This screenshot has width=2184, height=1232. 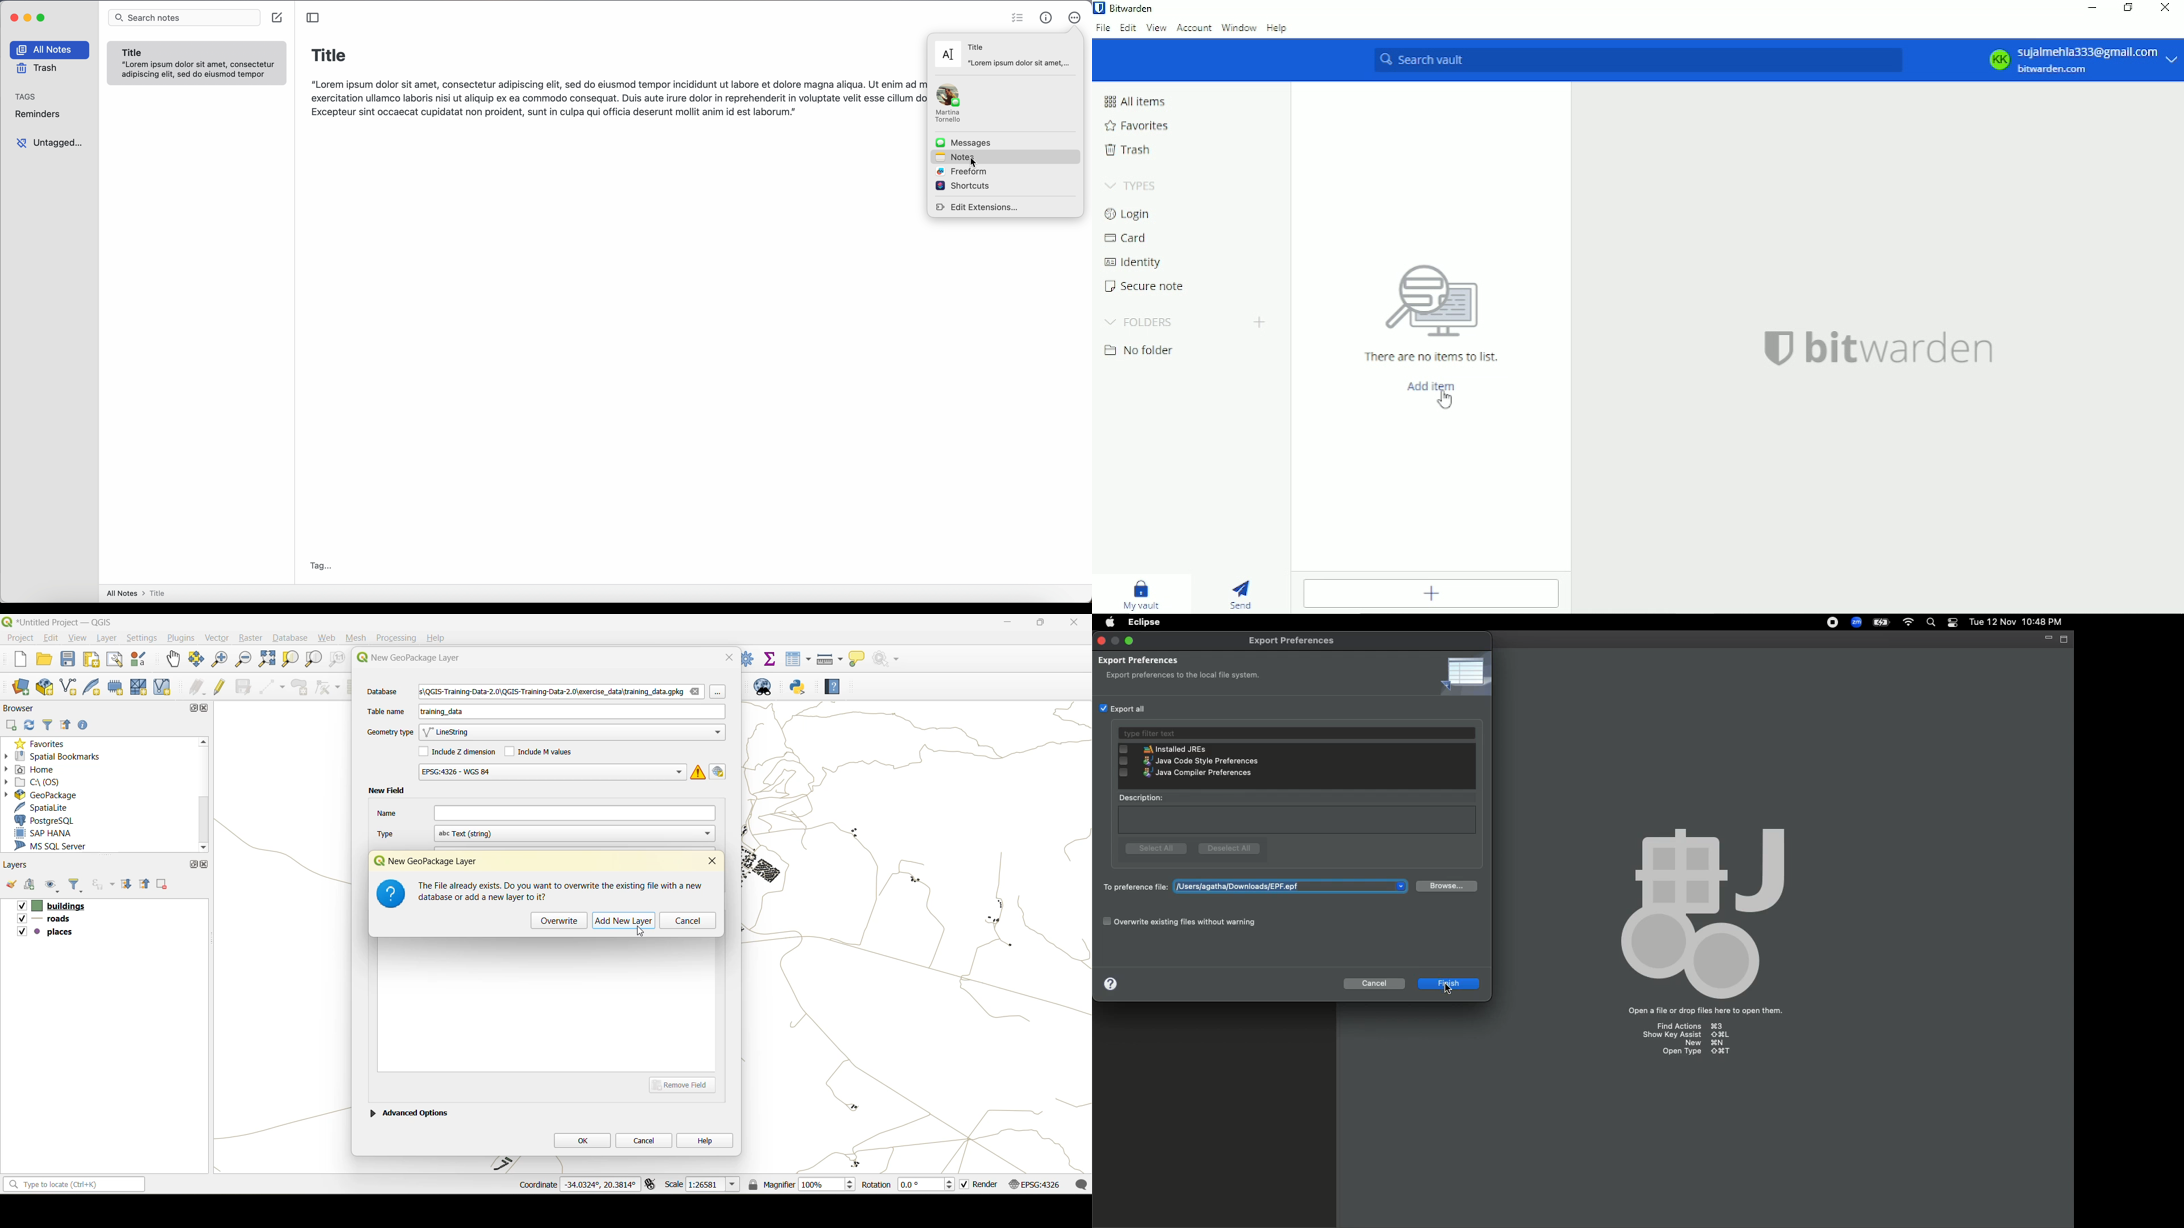 What do you see at coordinates (2015, 621) in the screenshot?
I see `tue 12 nov 10:48 pm ` at bounding box center [2015, 621].